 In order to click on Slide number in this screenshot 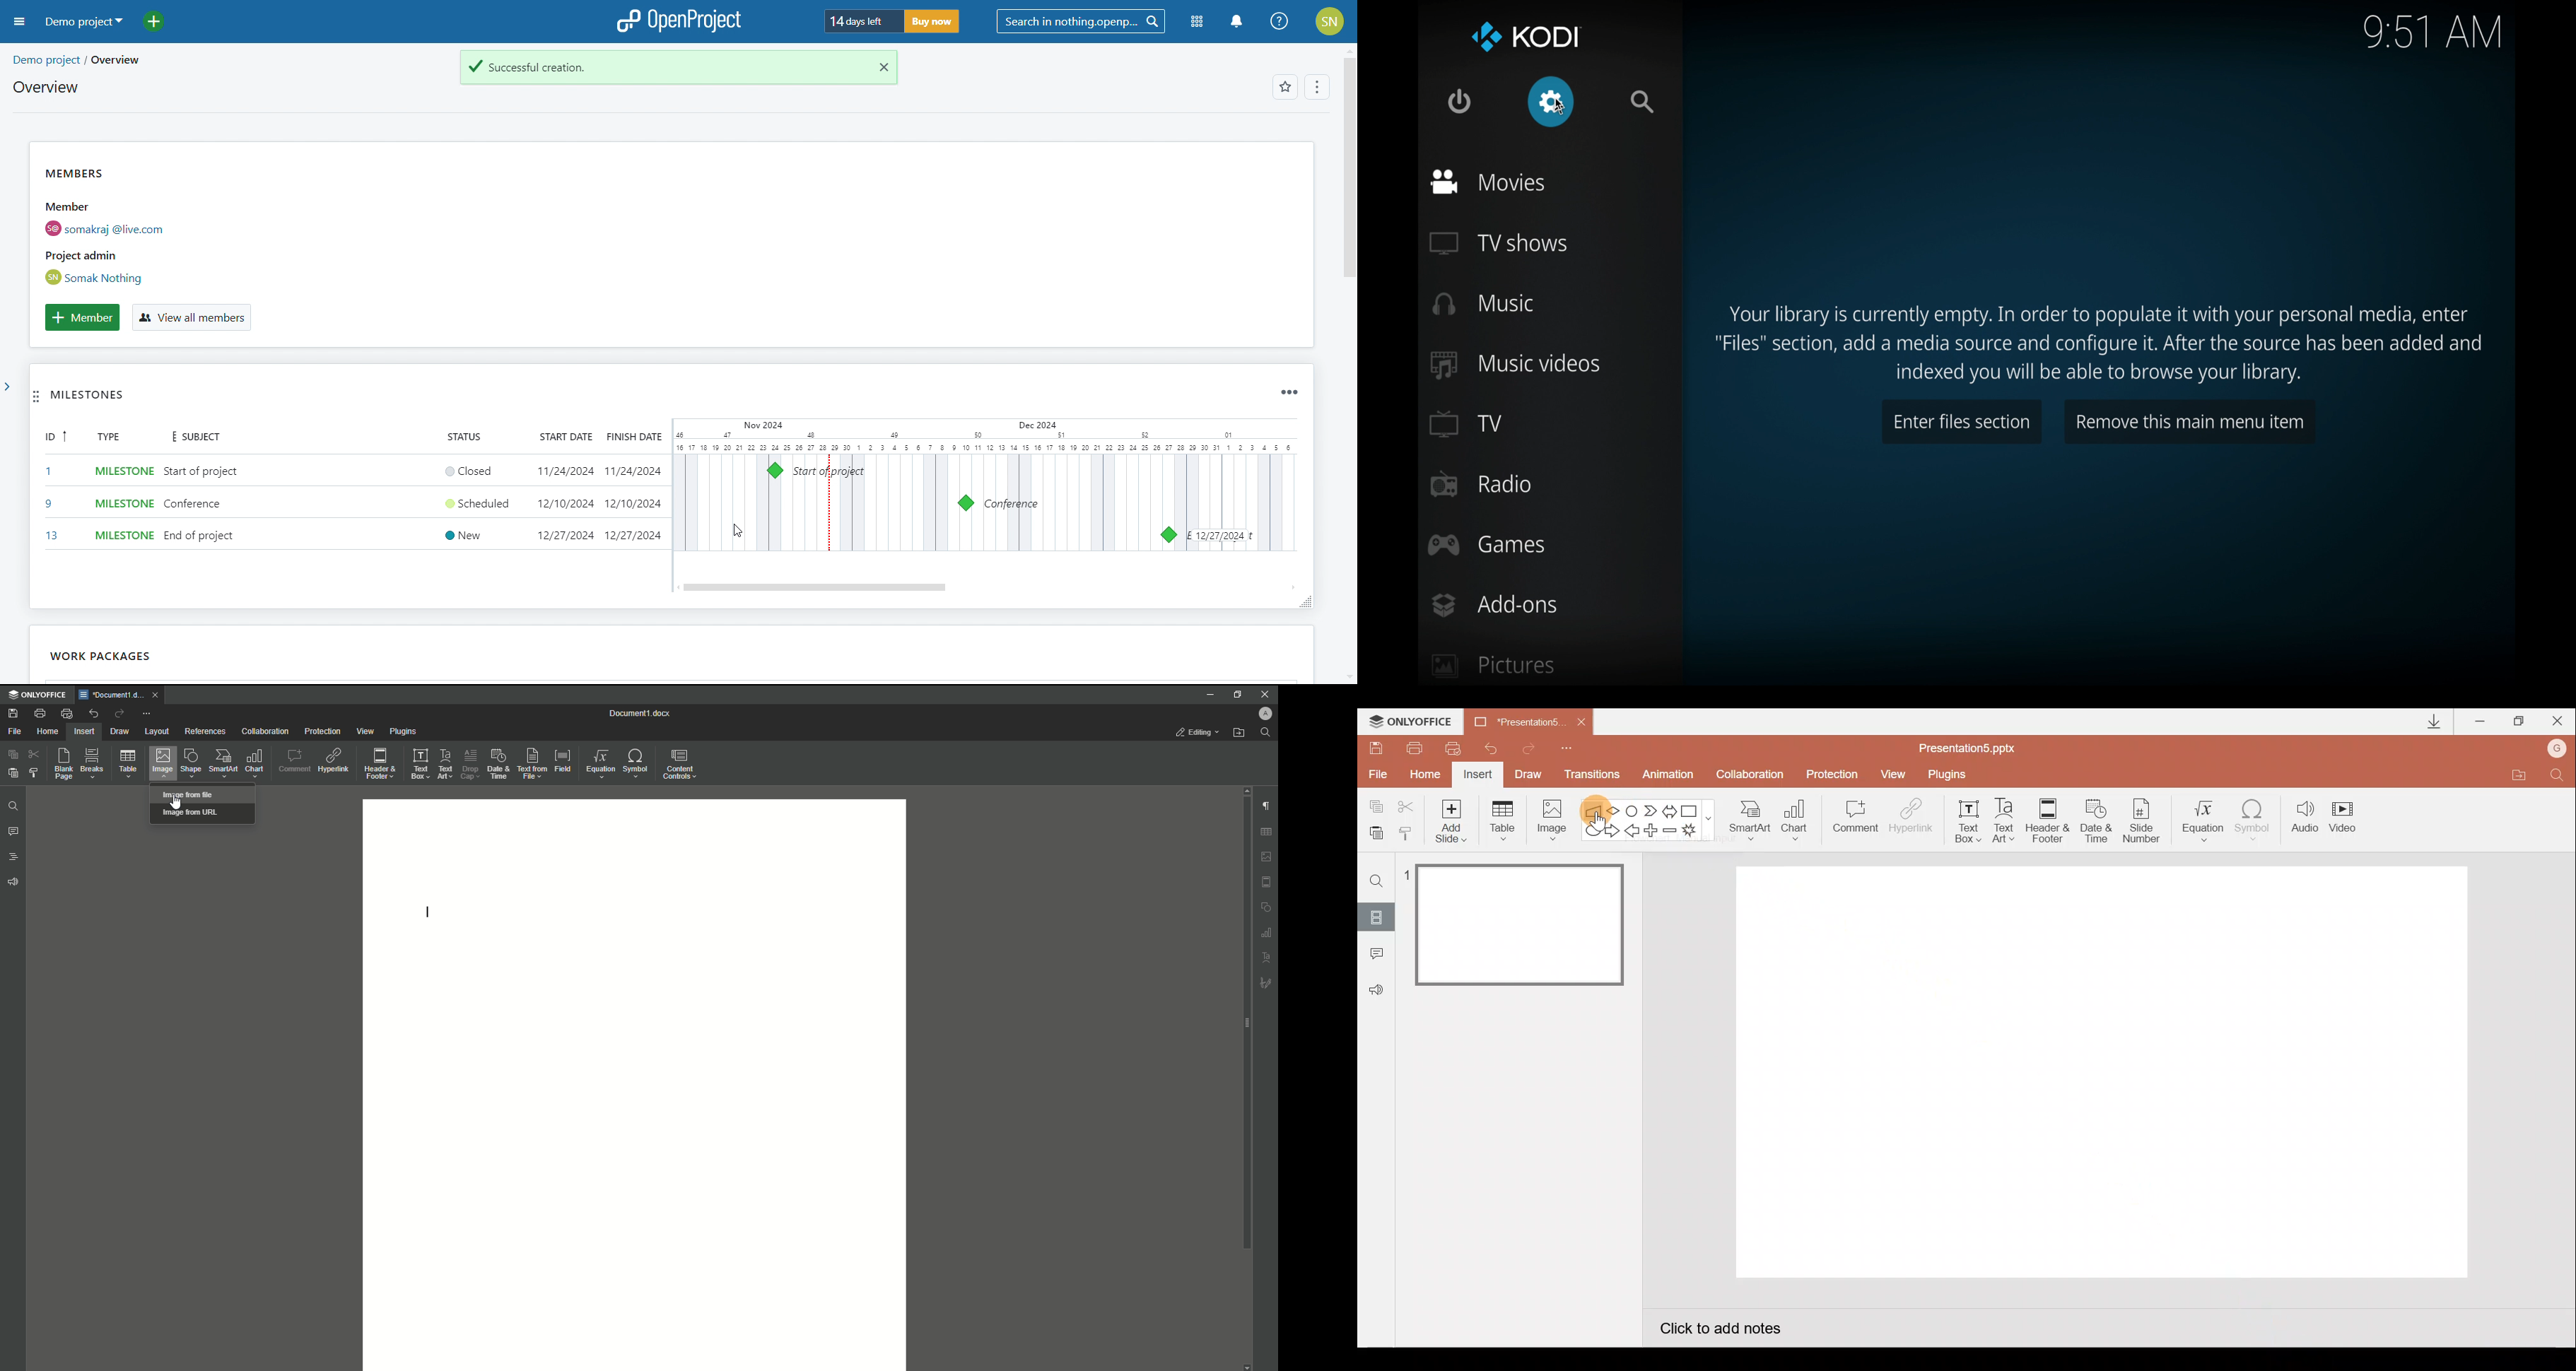, I will do `click(2145, 821)`.